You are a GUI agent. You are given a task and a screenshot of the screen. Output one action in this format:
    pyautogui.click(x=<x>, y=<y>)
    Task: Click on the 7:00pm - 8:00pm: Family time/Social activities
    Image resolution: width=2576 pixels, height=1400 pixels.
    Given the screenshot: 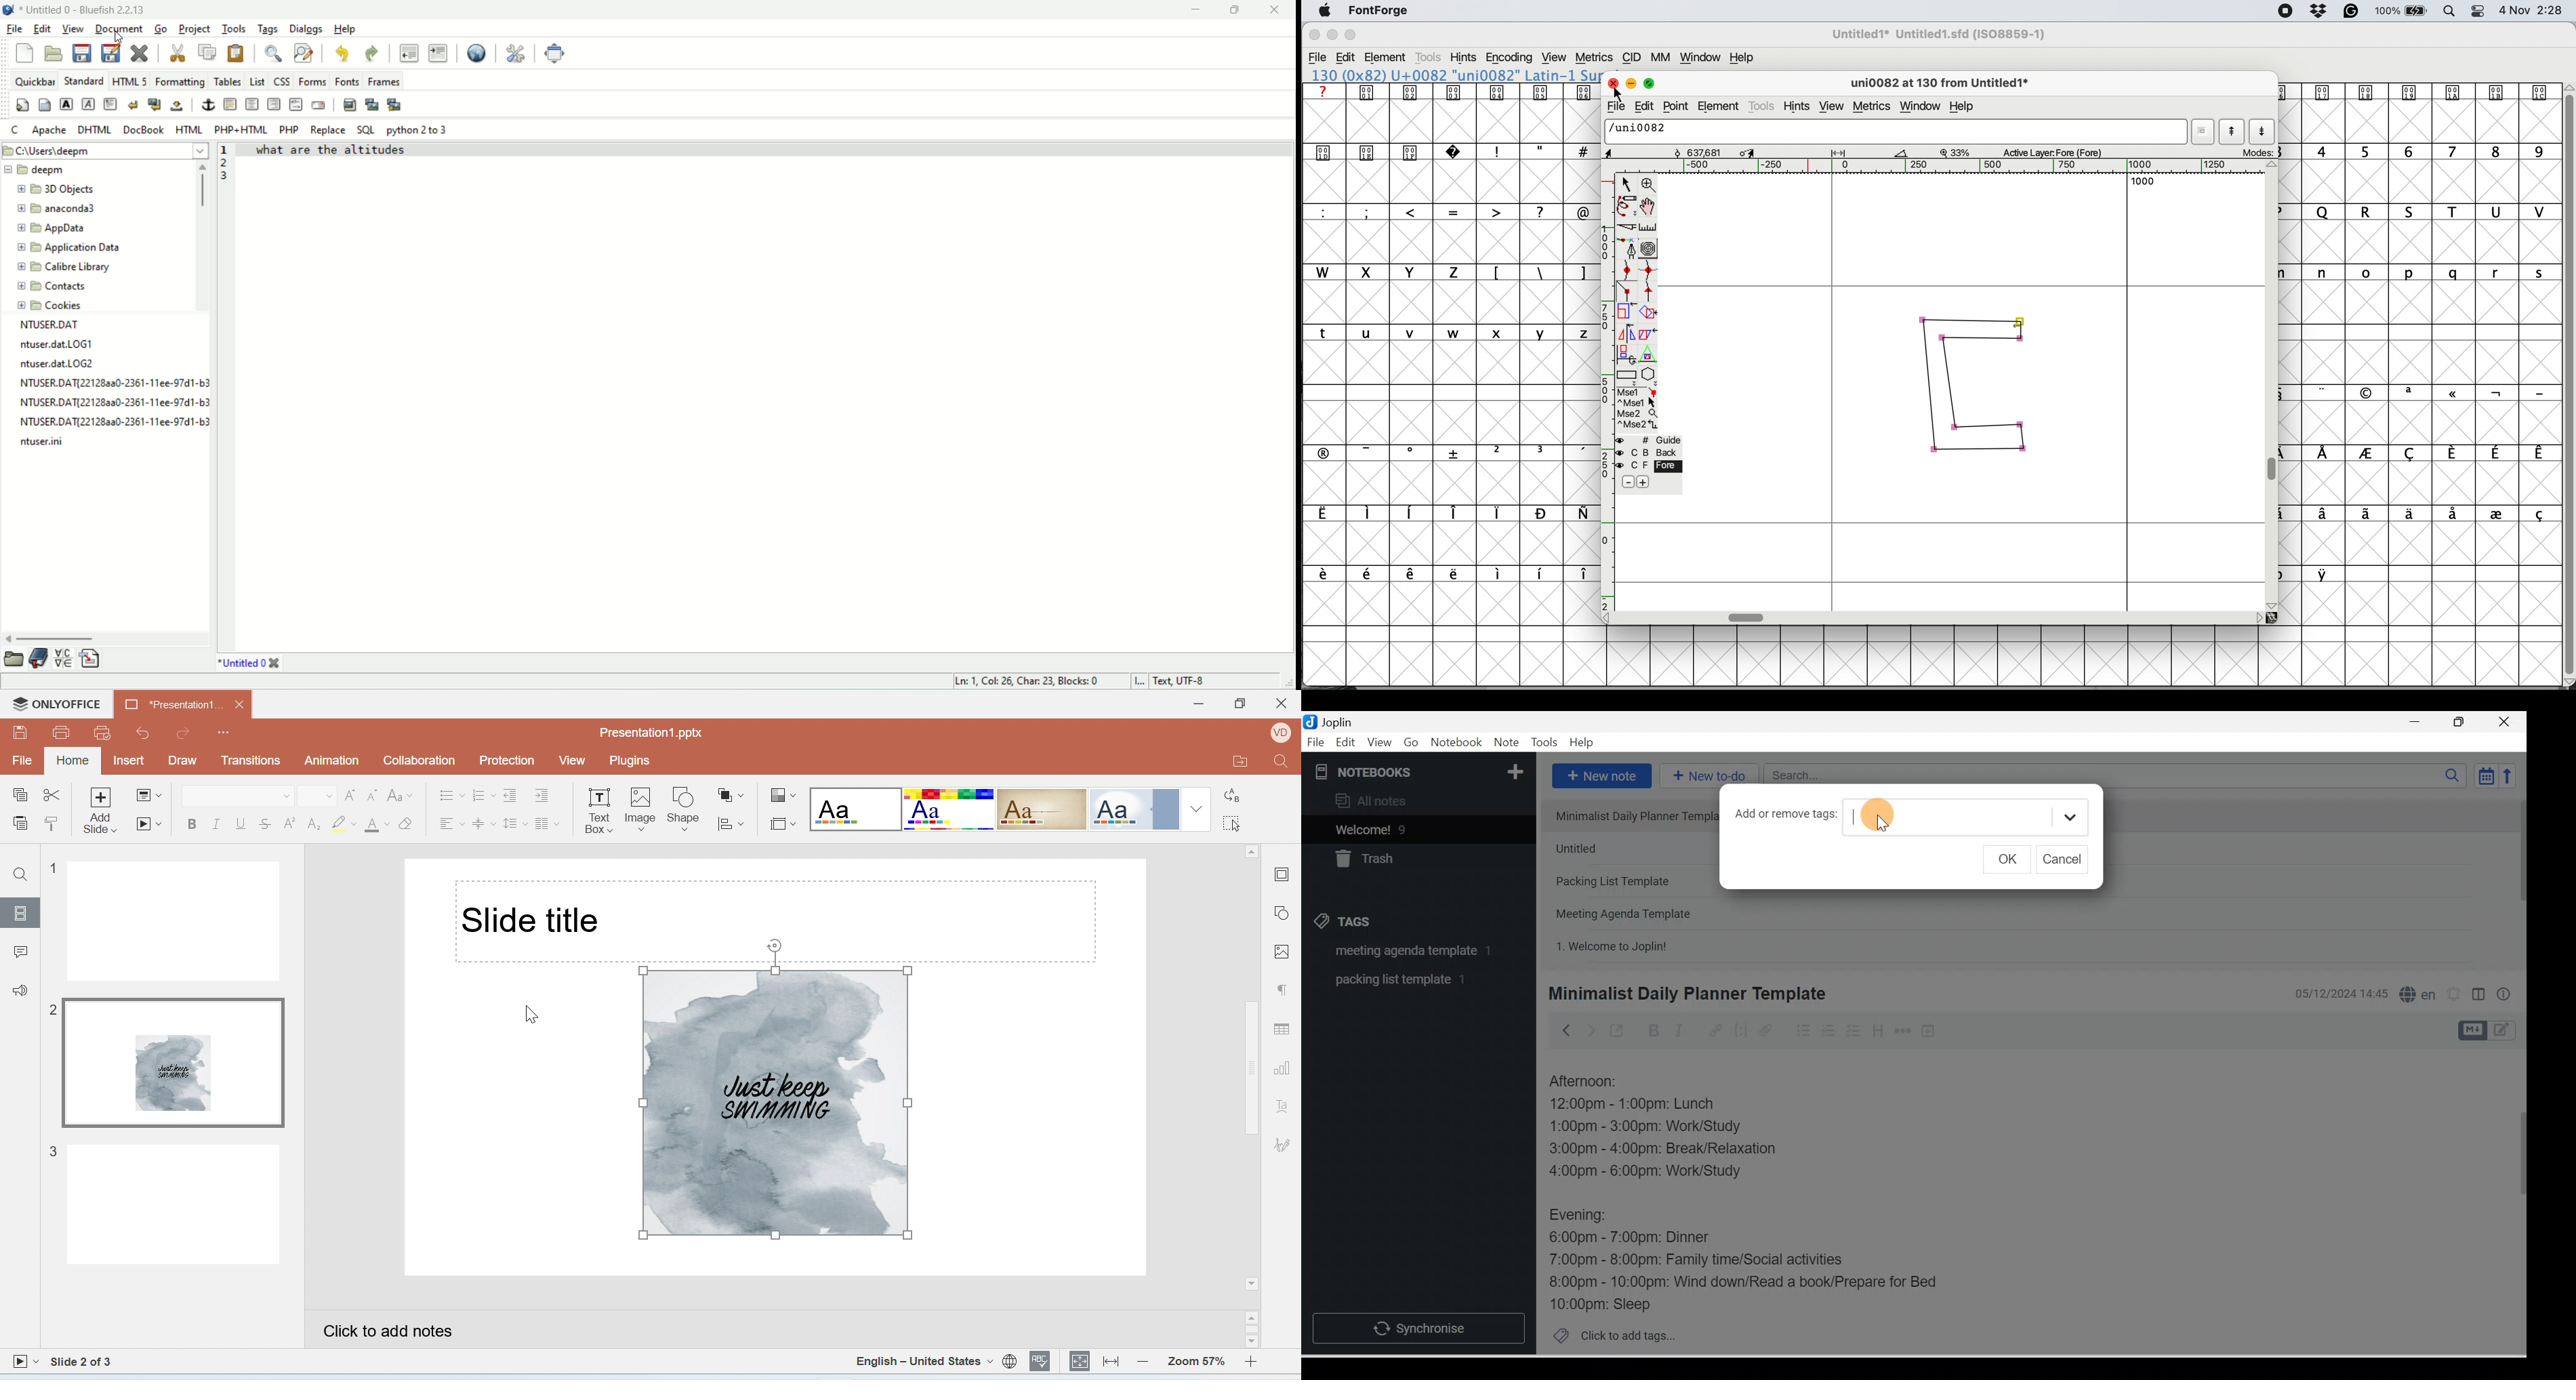 What is the action you would take?
    pyautogui.click(x=1706, y=1262)
    